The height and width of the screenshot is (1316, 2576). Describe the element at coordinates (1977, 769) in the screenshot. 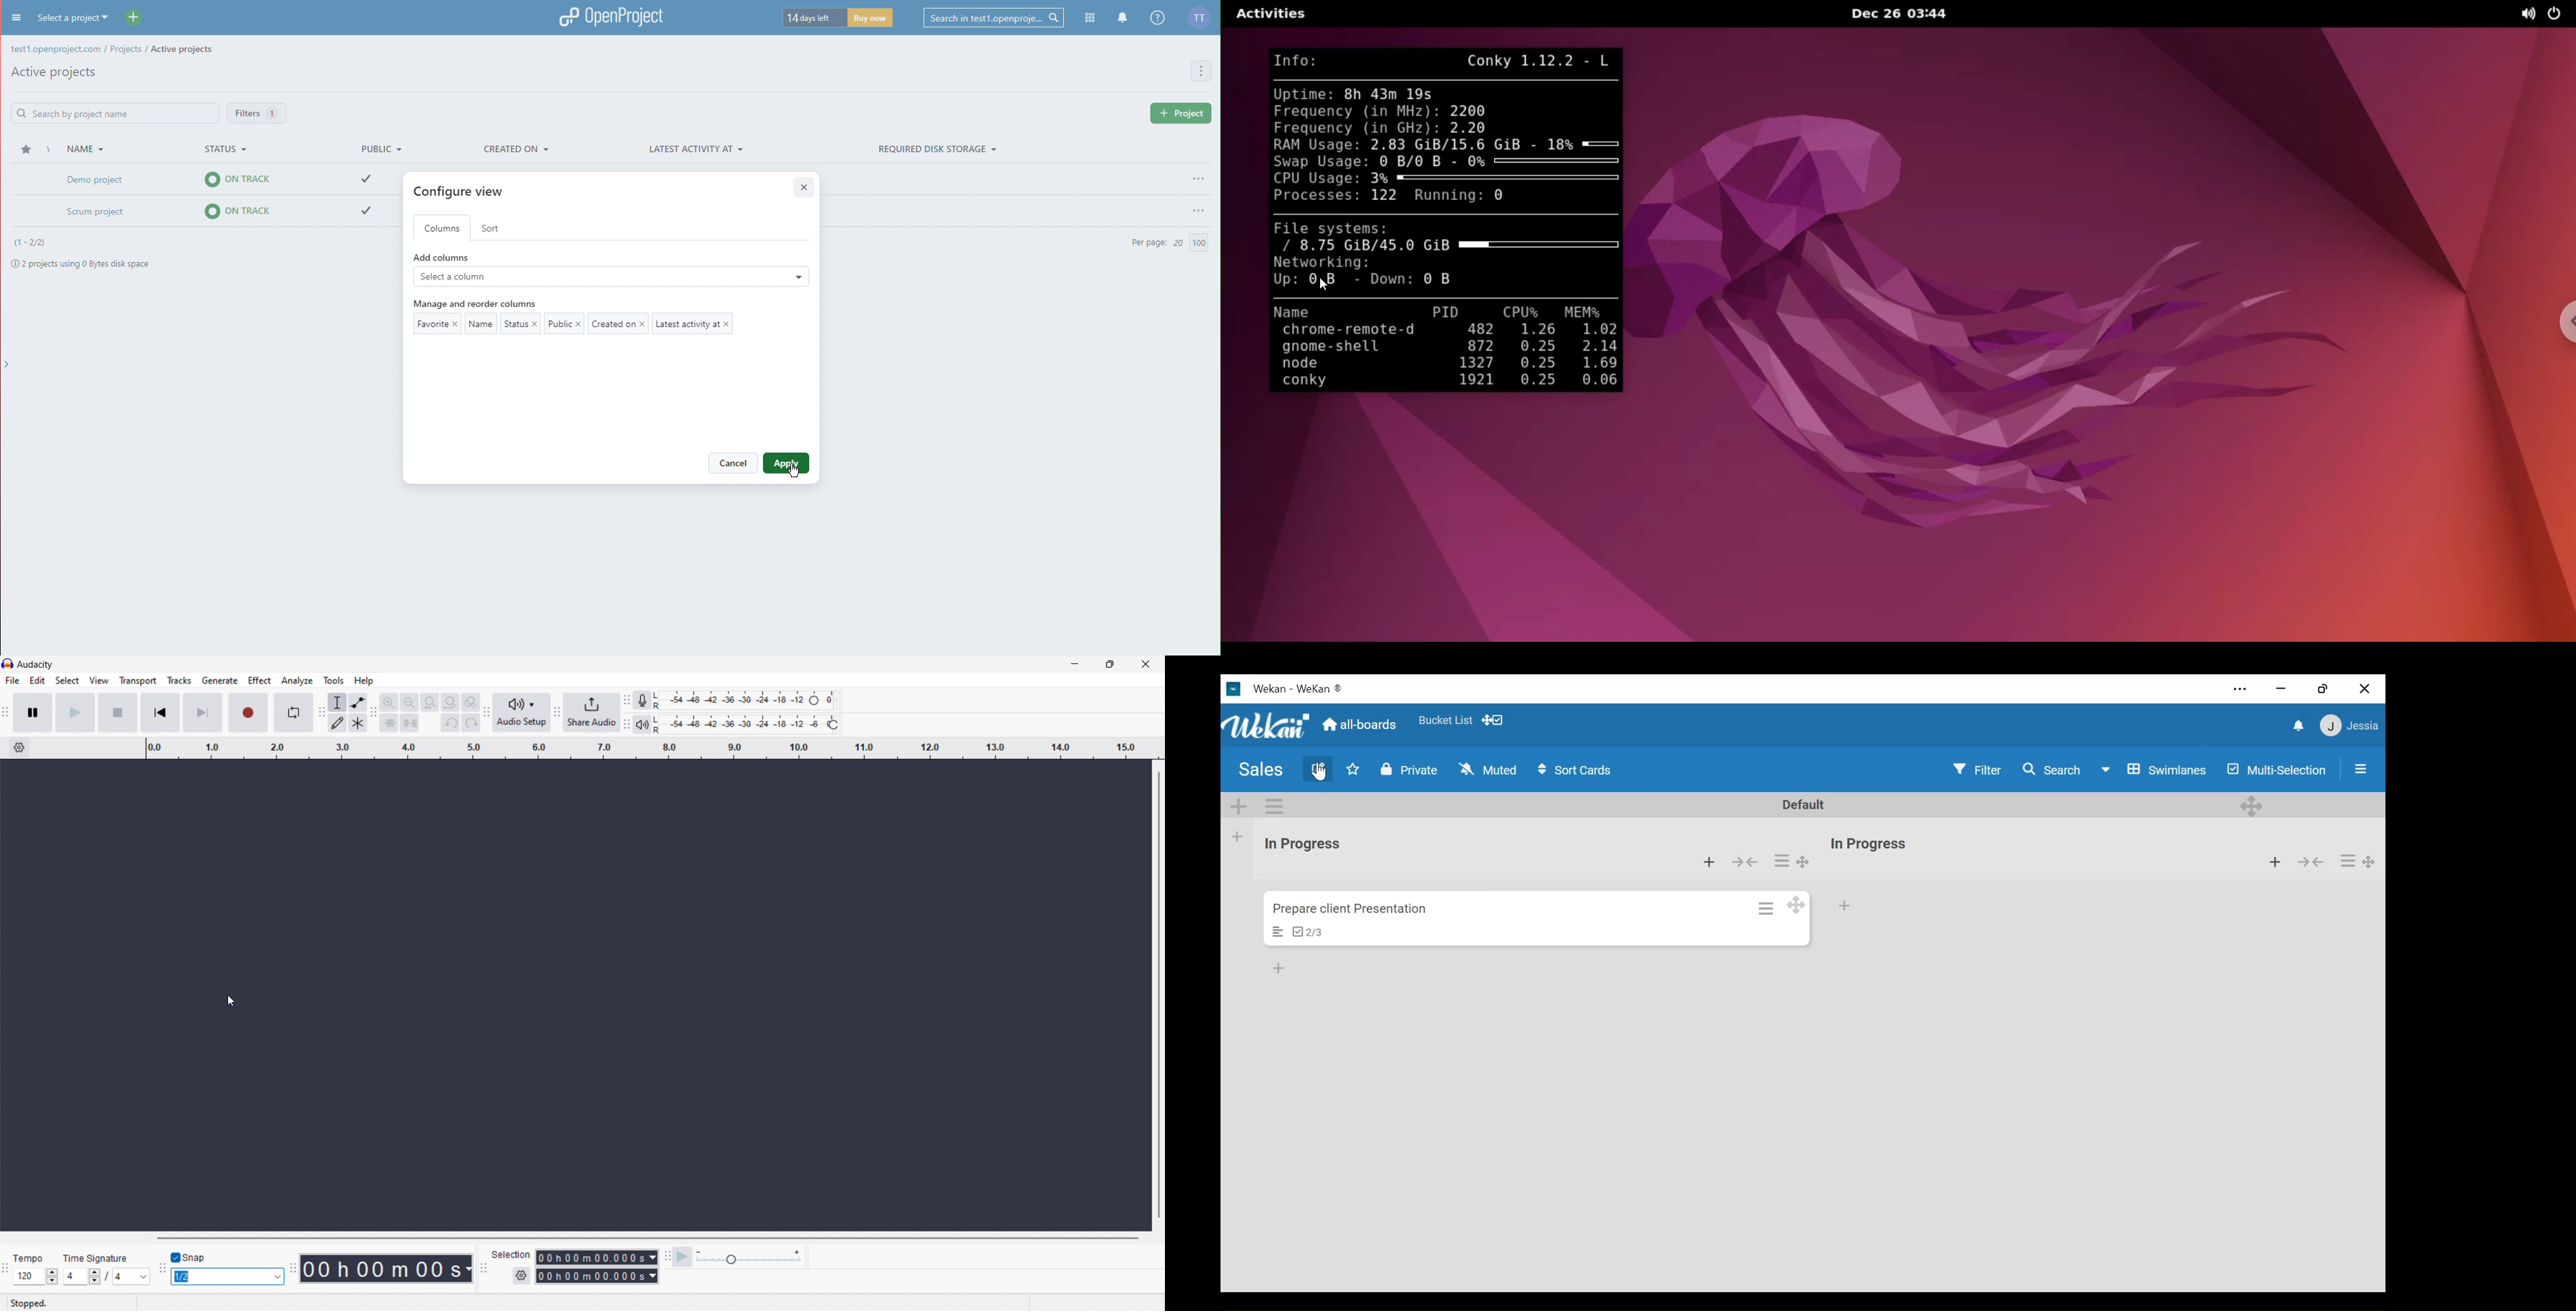

I see `Filter` at that location.